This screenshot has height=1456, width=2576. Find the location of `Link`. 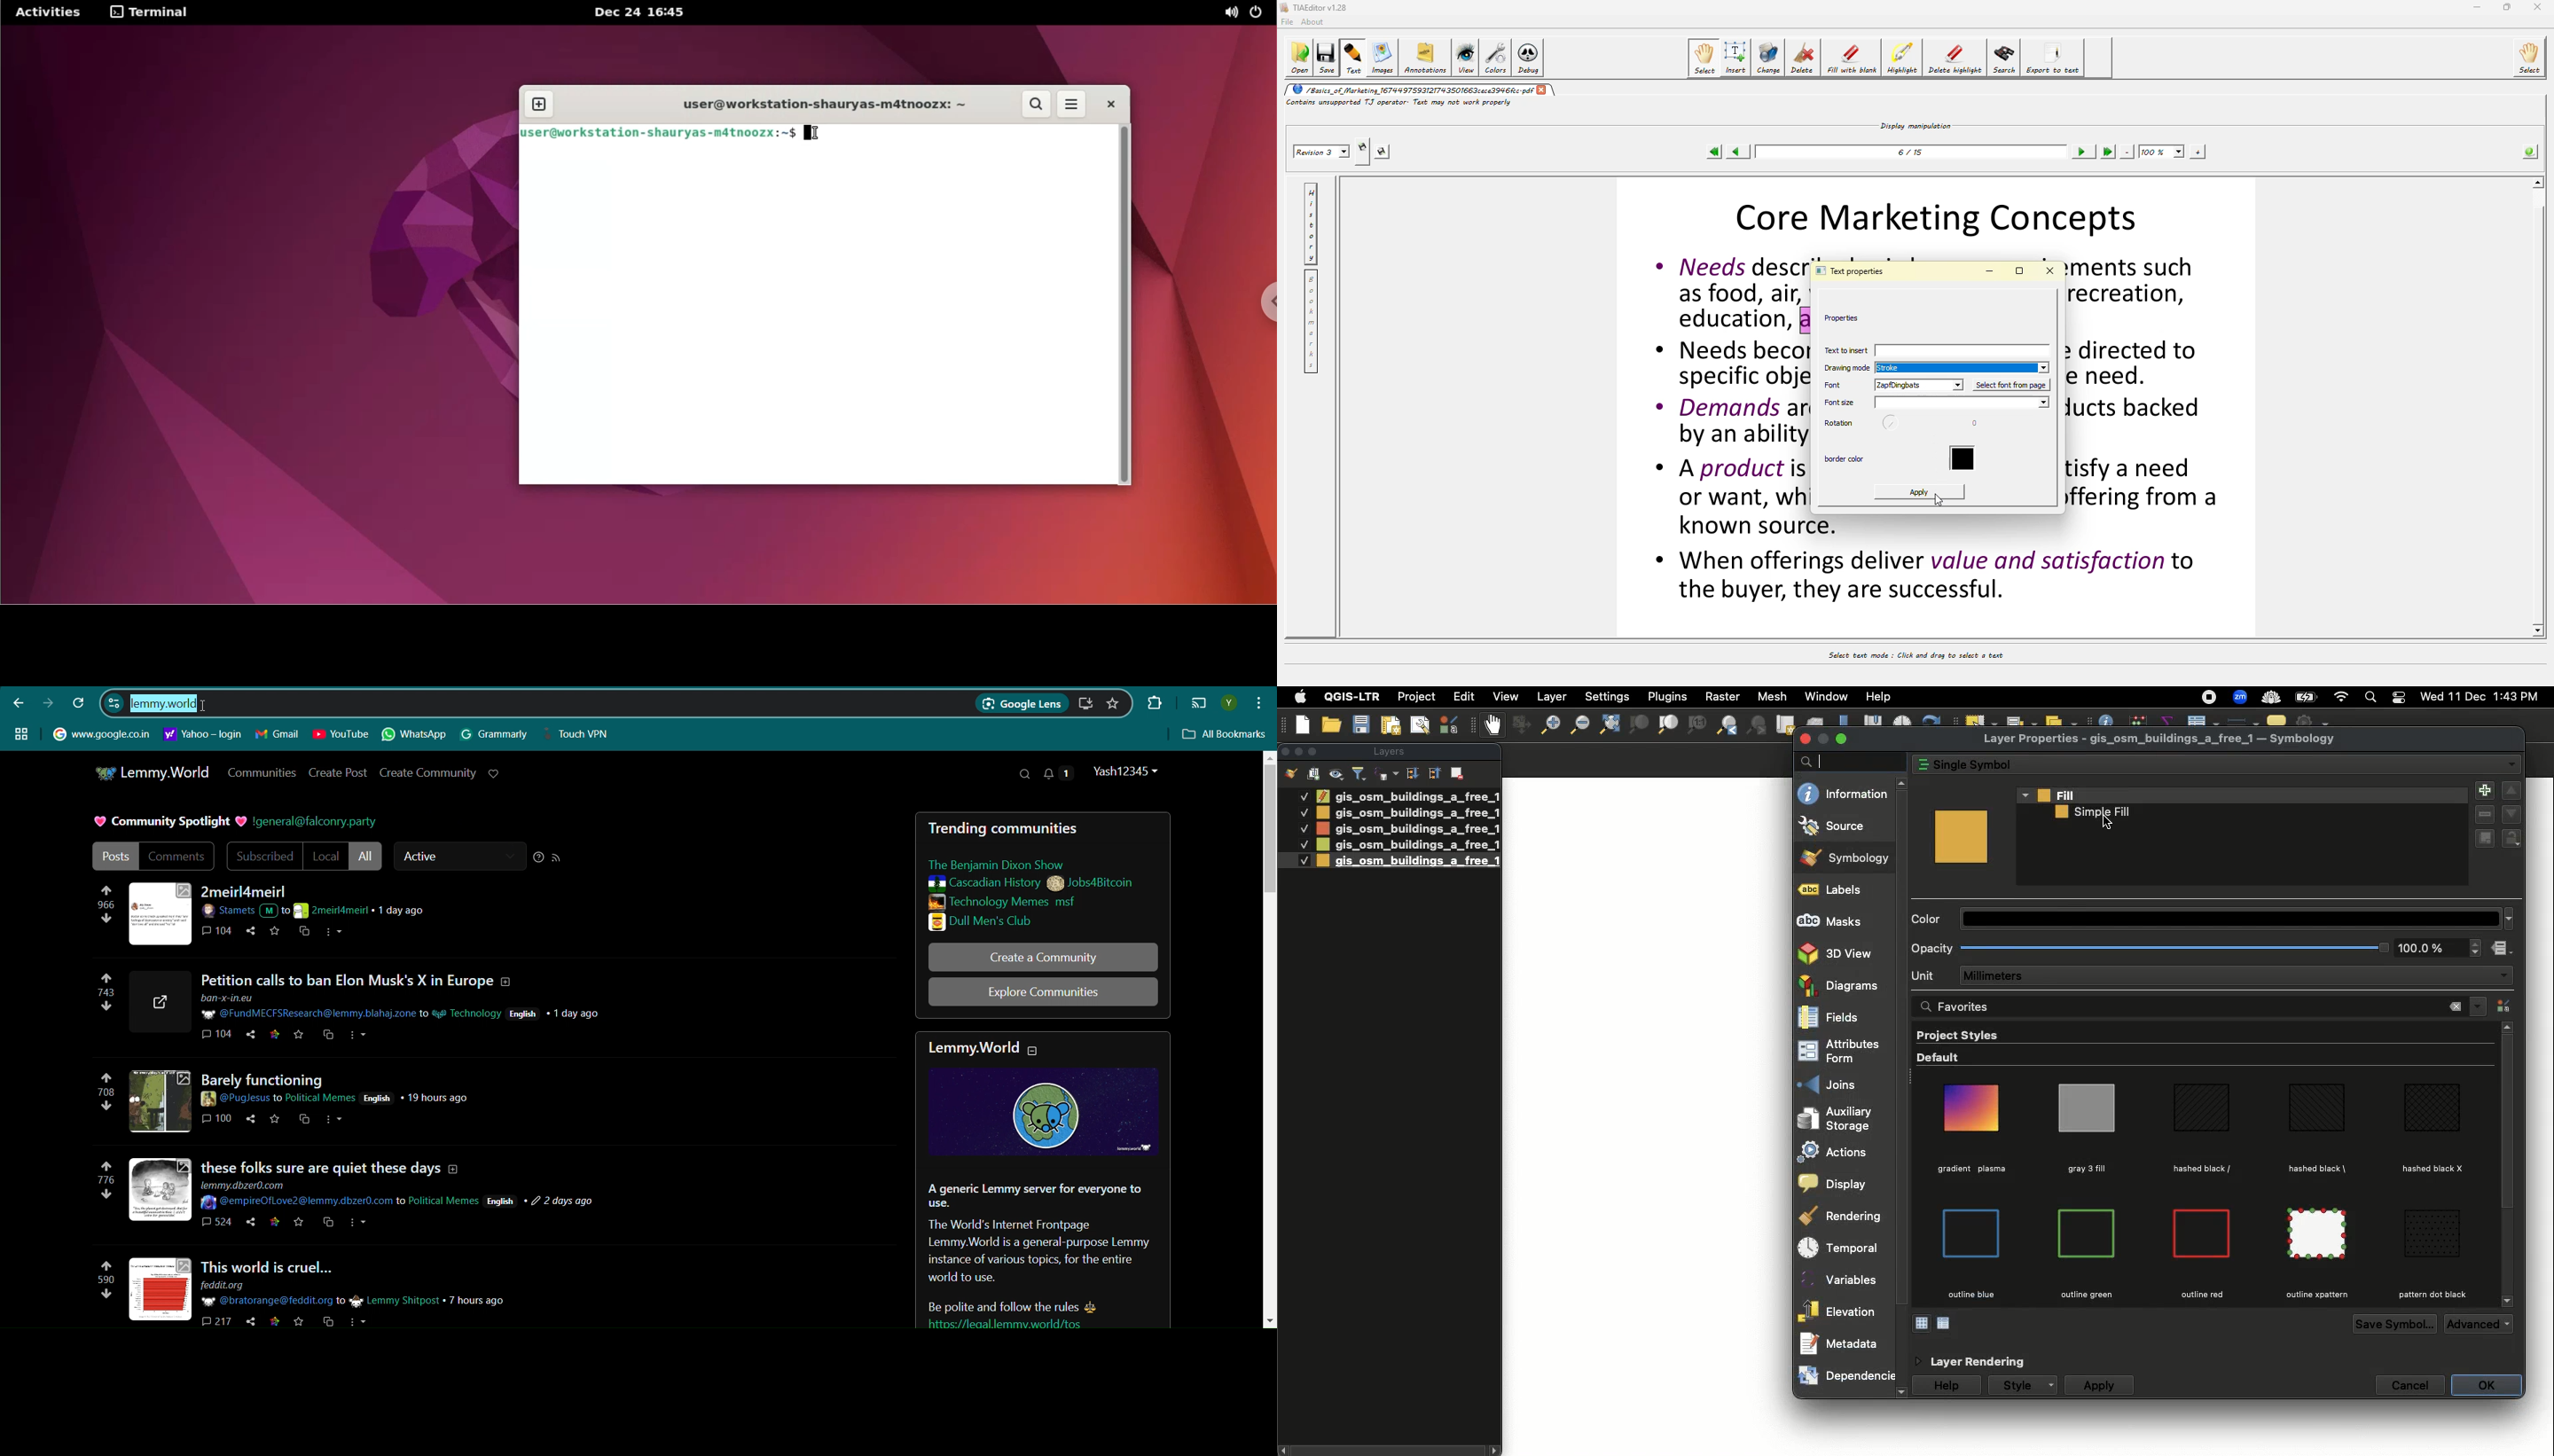

Link is located at coordinates (1036, 1322).